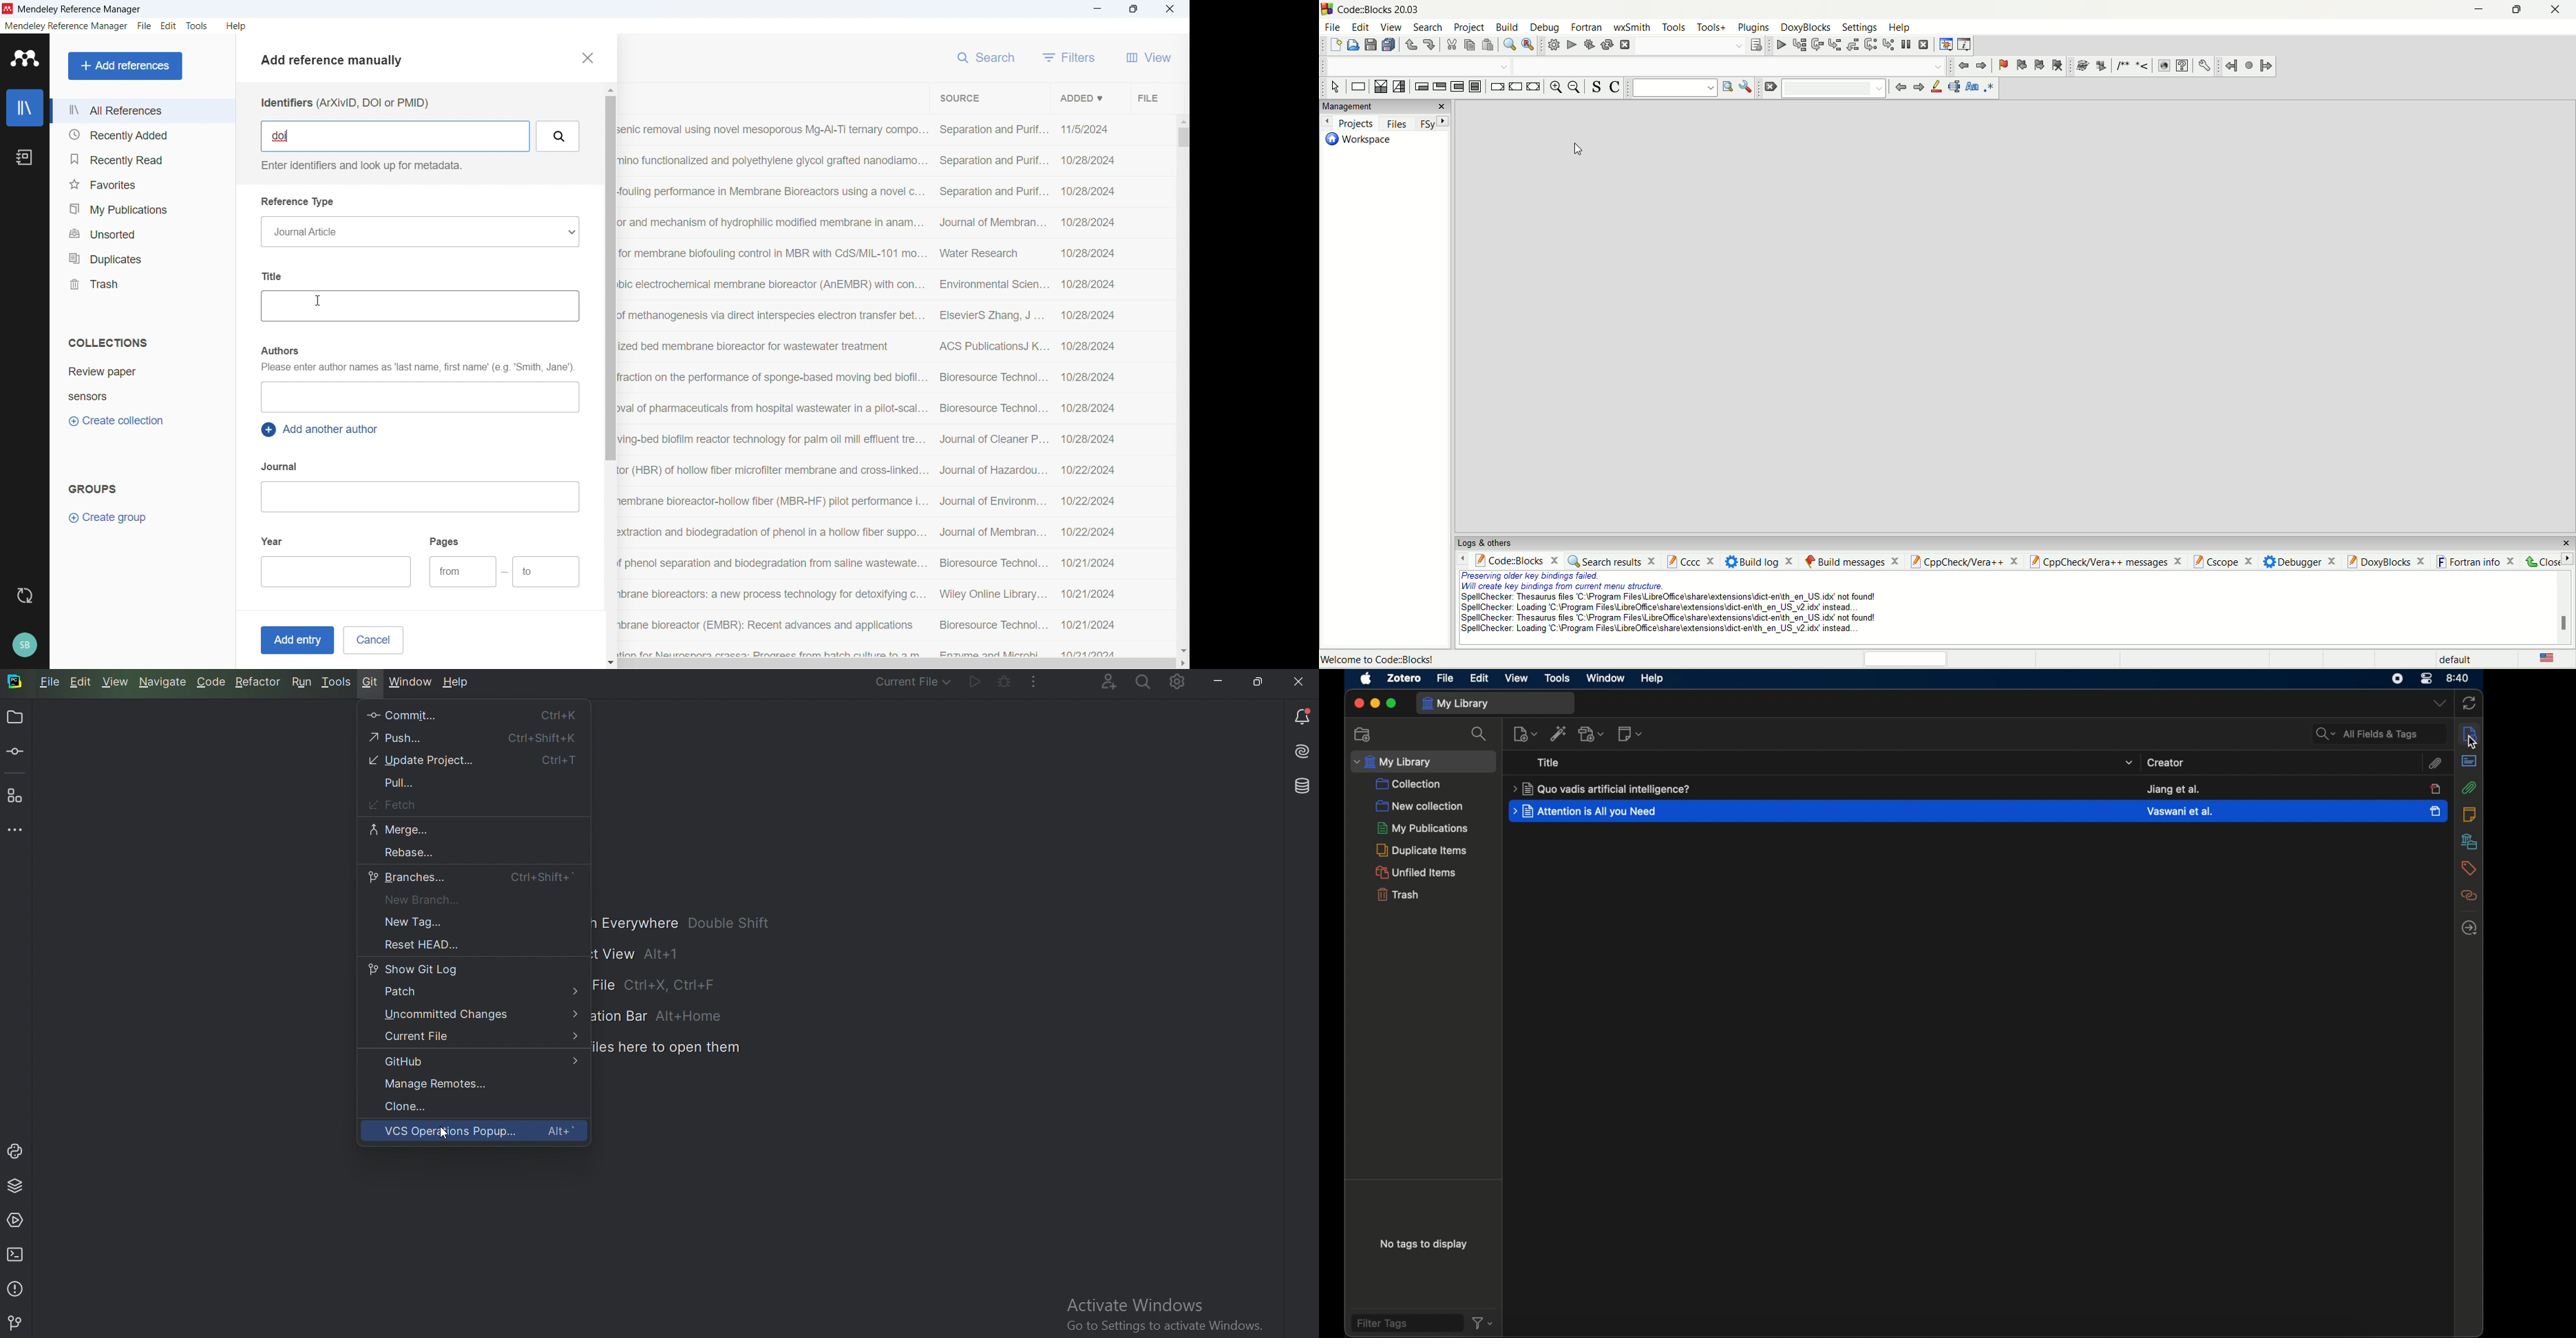 This screenshot has width=2576, height=1344. What do you see at coordinates (1558, 678) in the screenshot?
I see `tools` at bounding box center [1558, 678].